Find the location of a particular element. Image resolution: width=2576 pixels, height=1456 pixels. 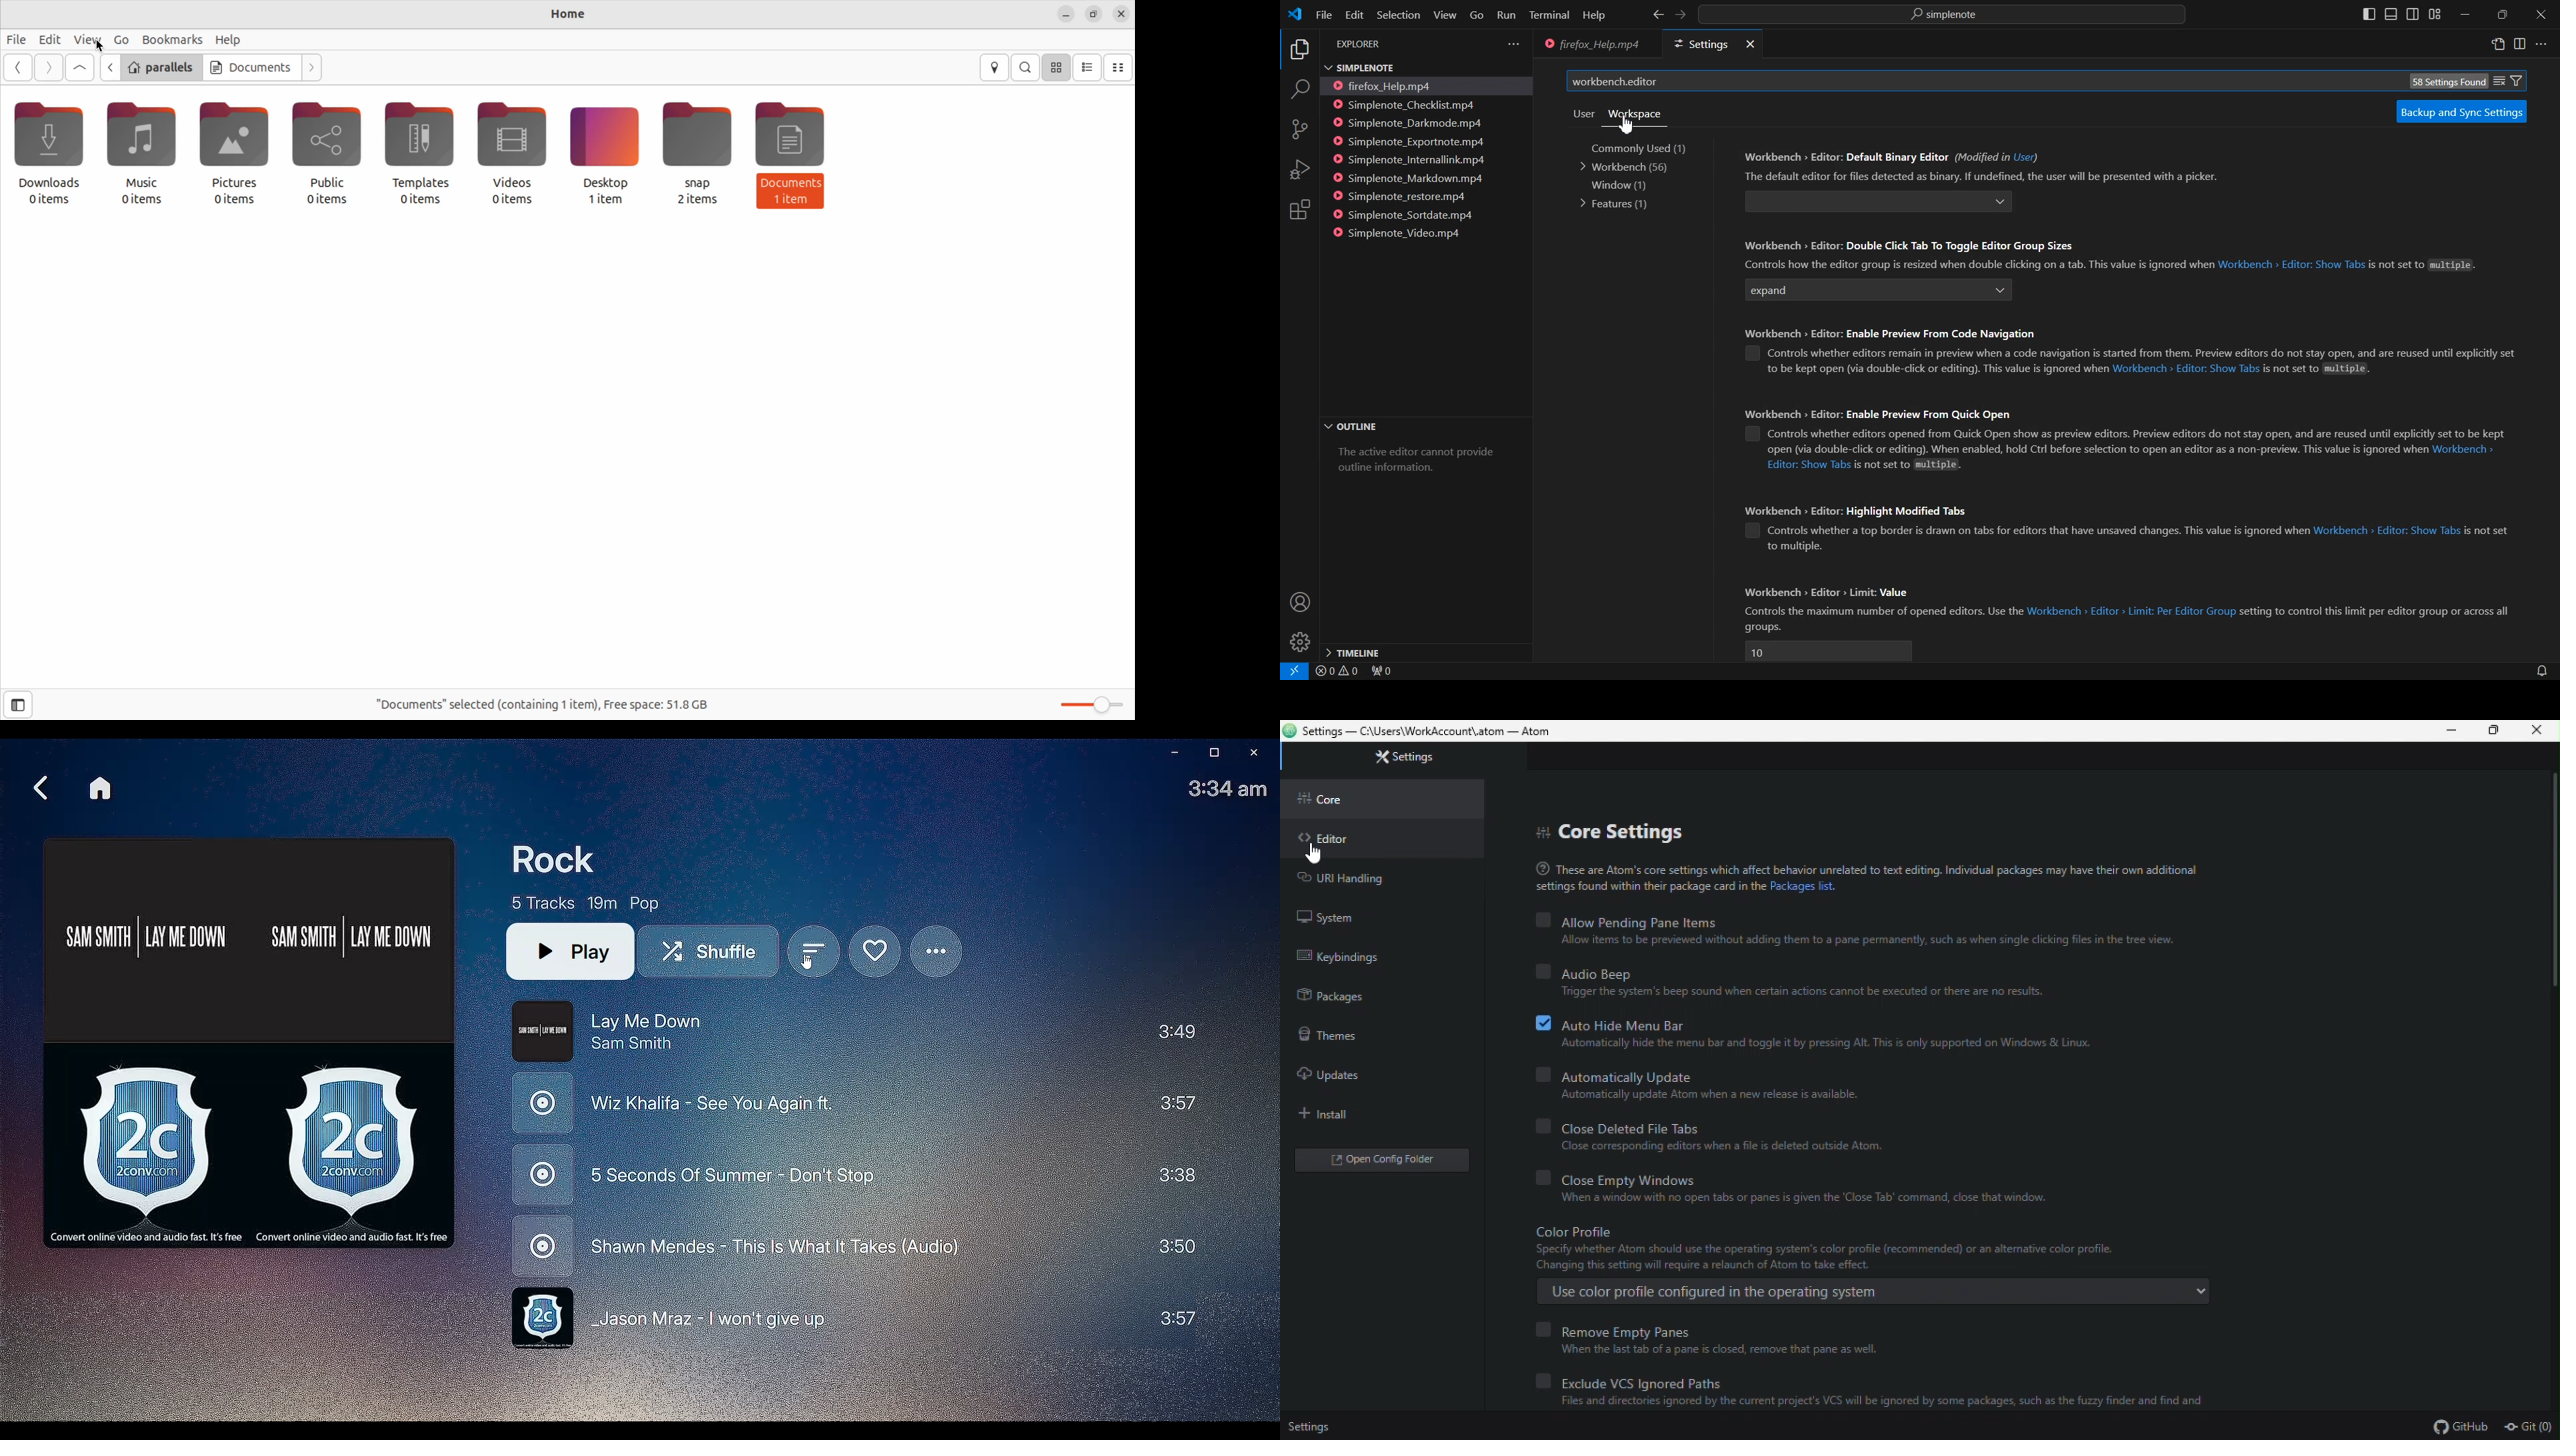

is not to set multiple is located at coordinates (2422, 267).